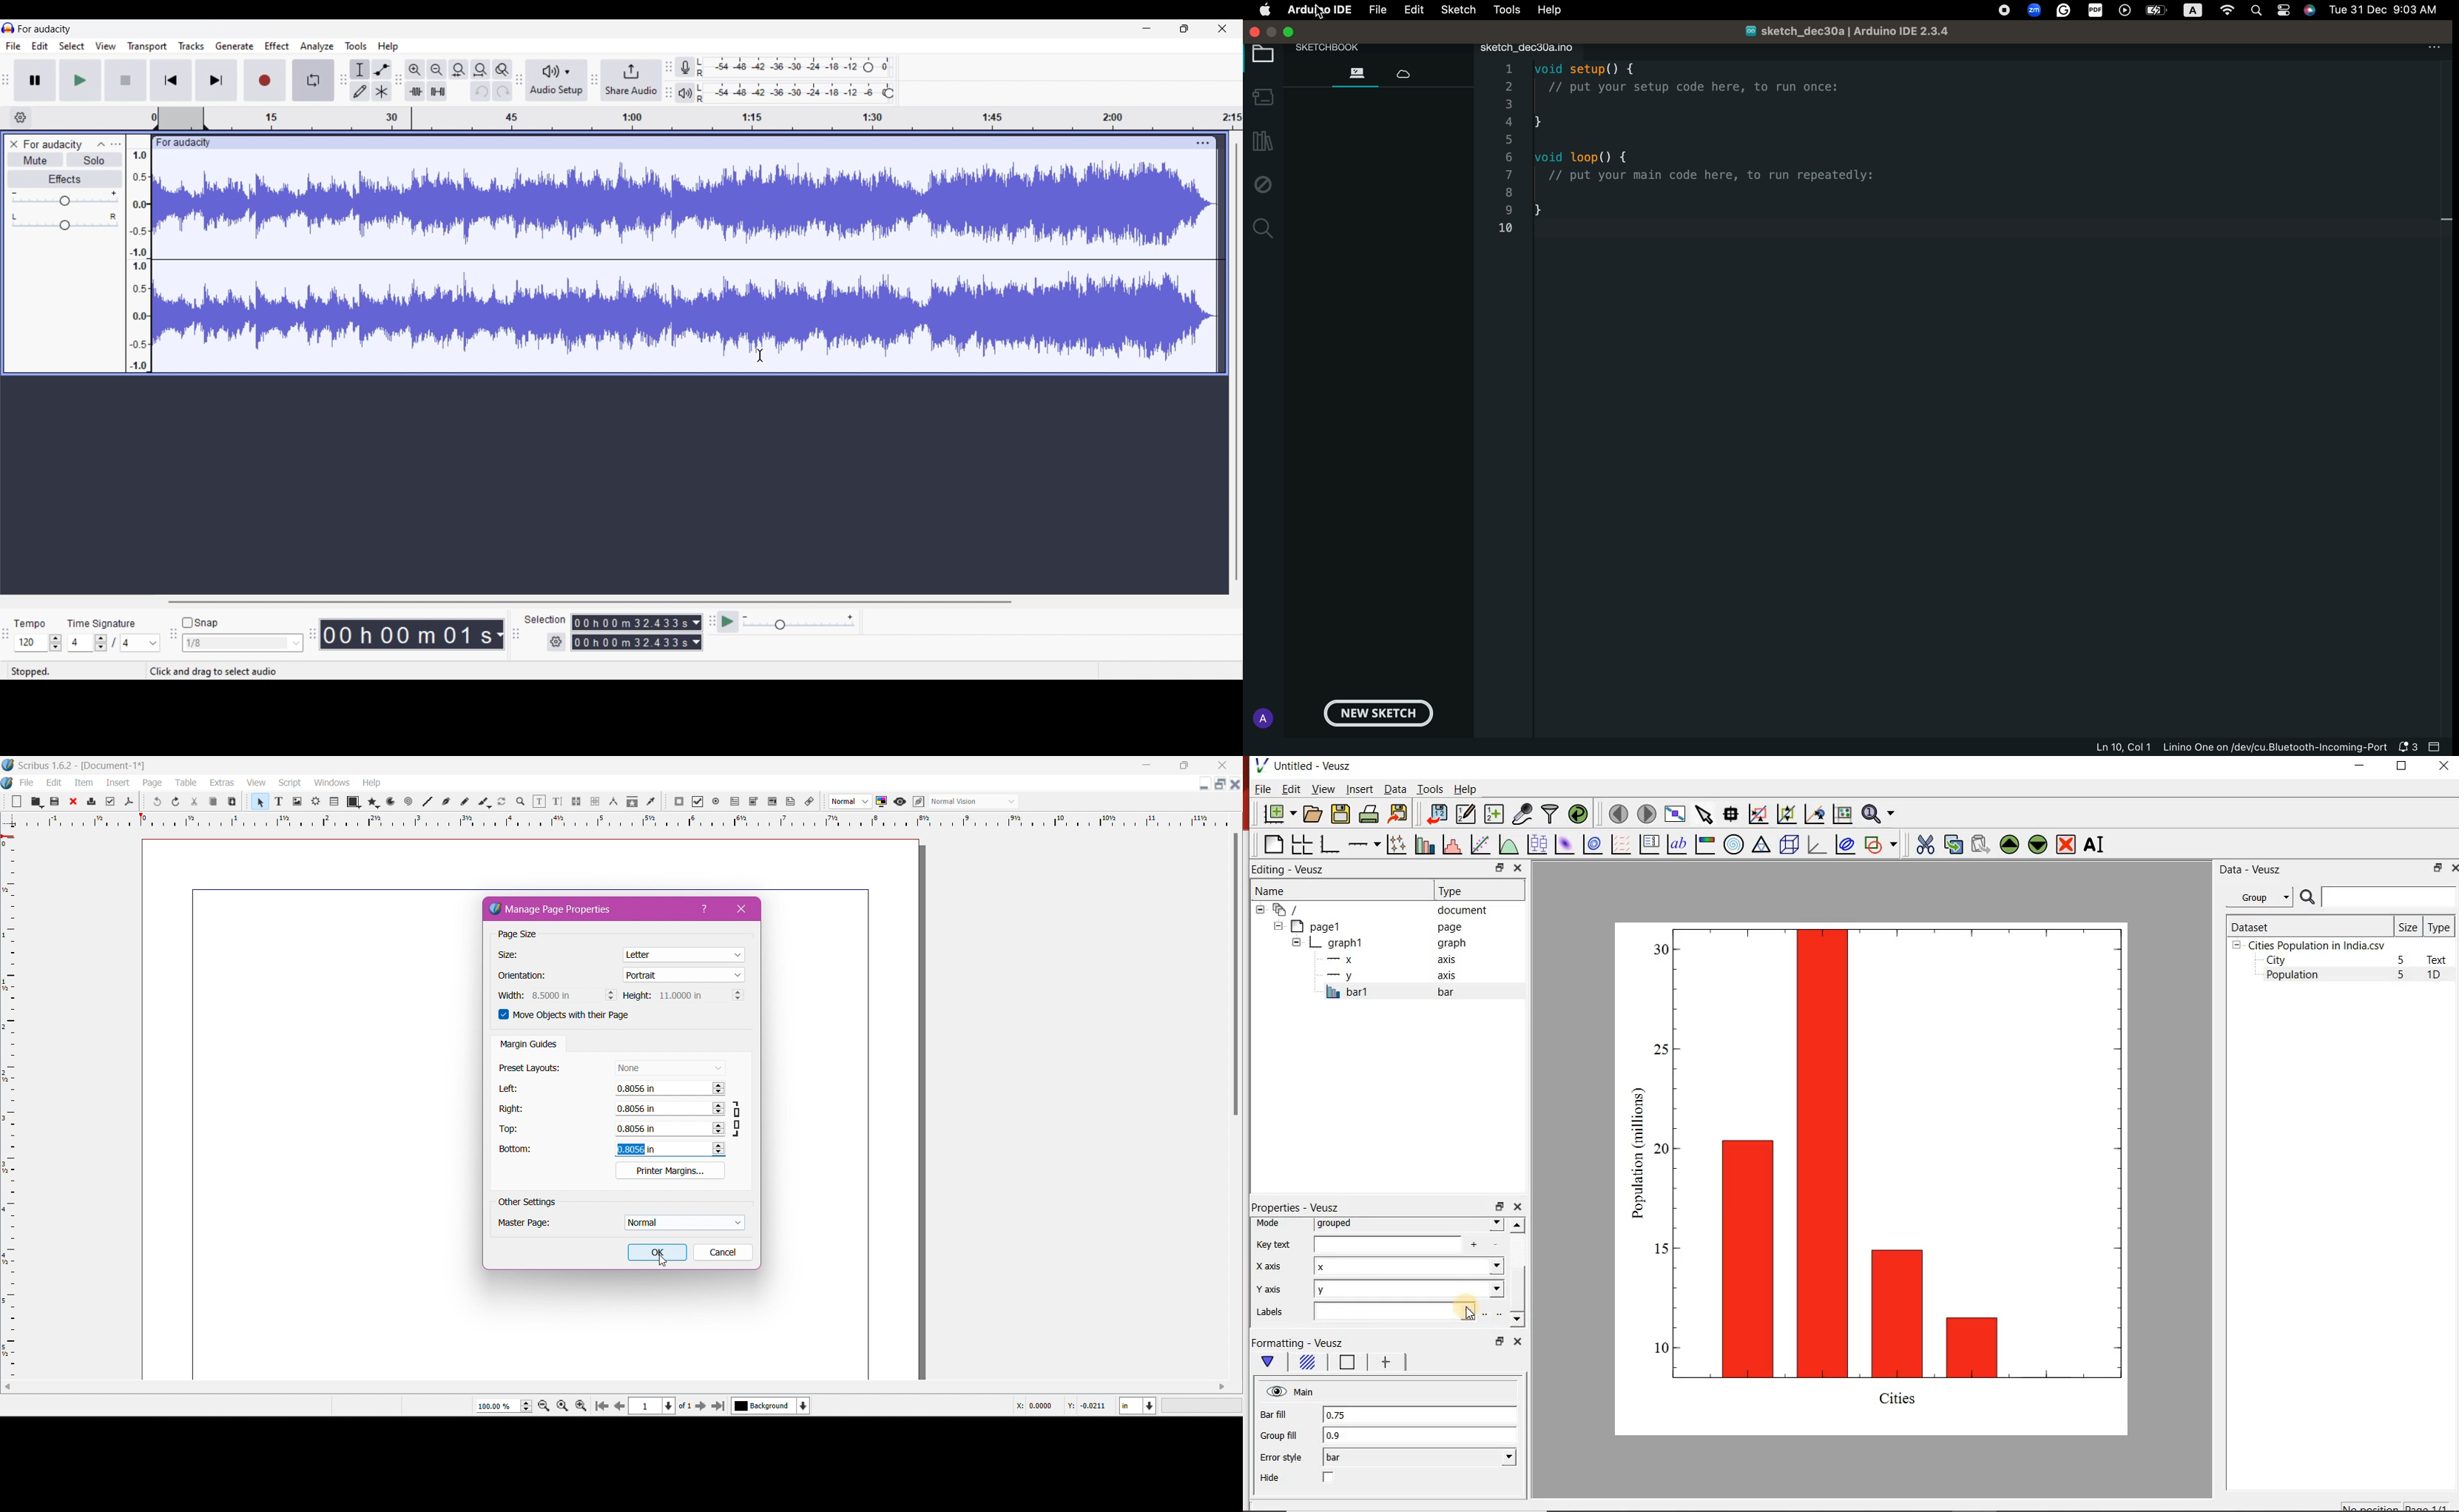 Image resolution: width=2464 pixels, height=1512 pixels. Describe the element at coordinates (1645, 813) in the screenshot. I see `move to the next page` at that location.